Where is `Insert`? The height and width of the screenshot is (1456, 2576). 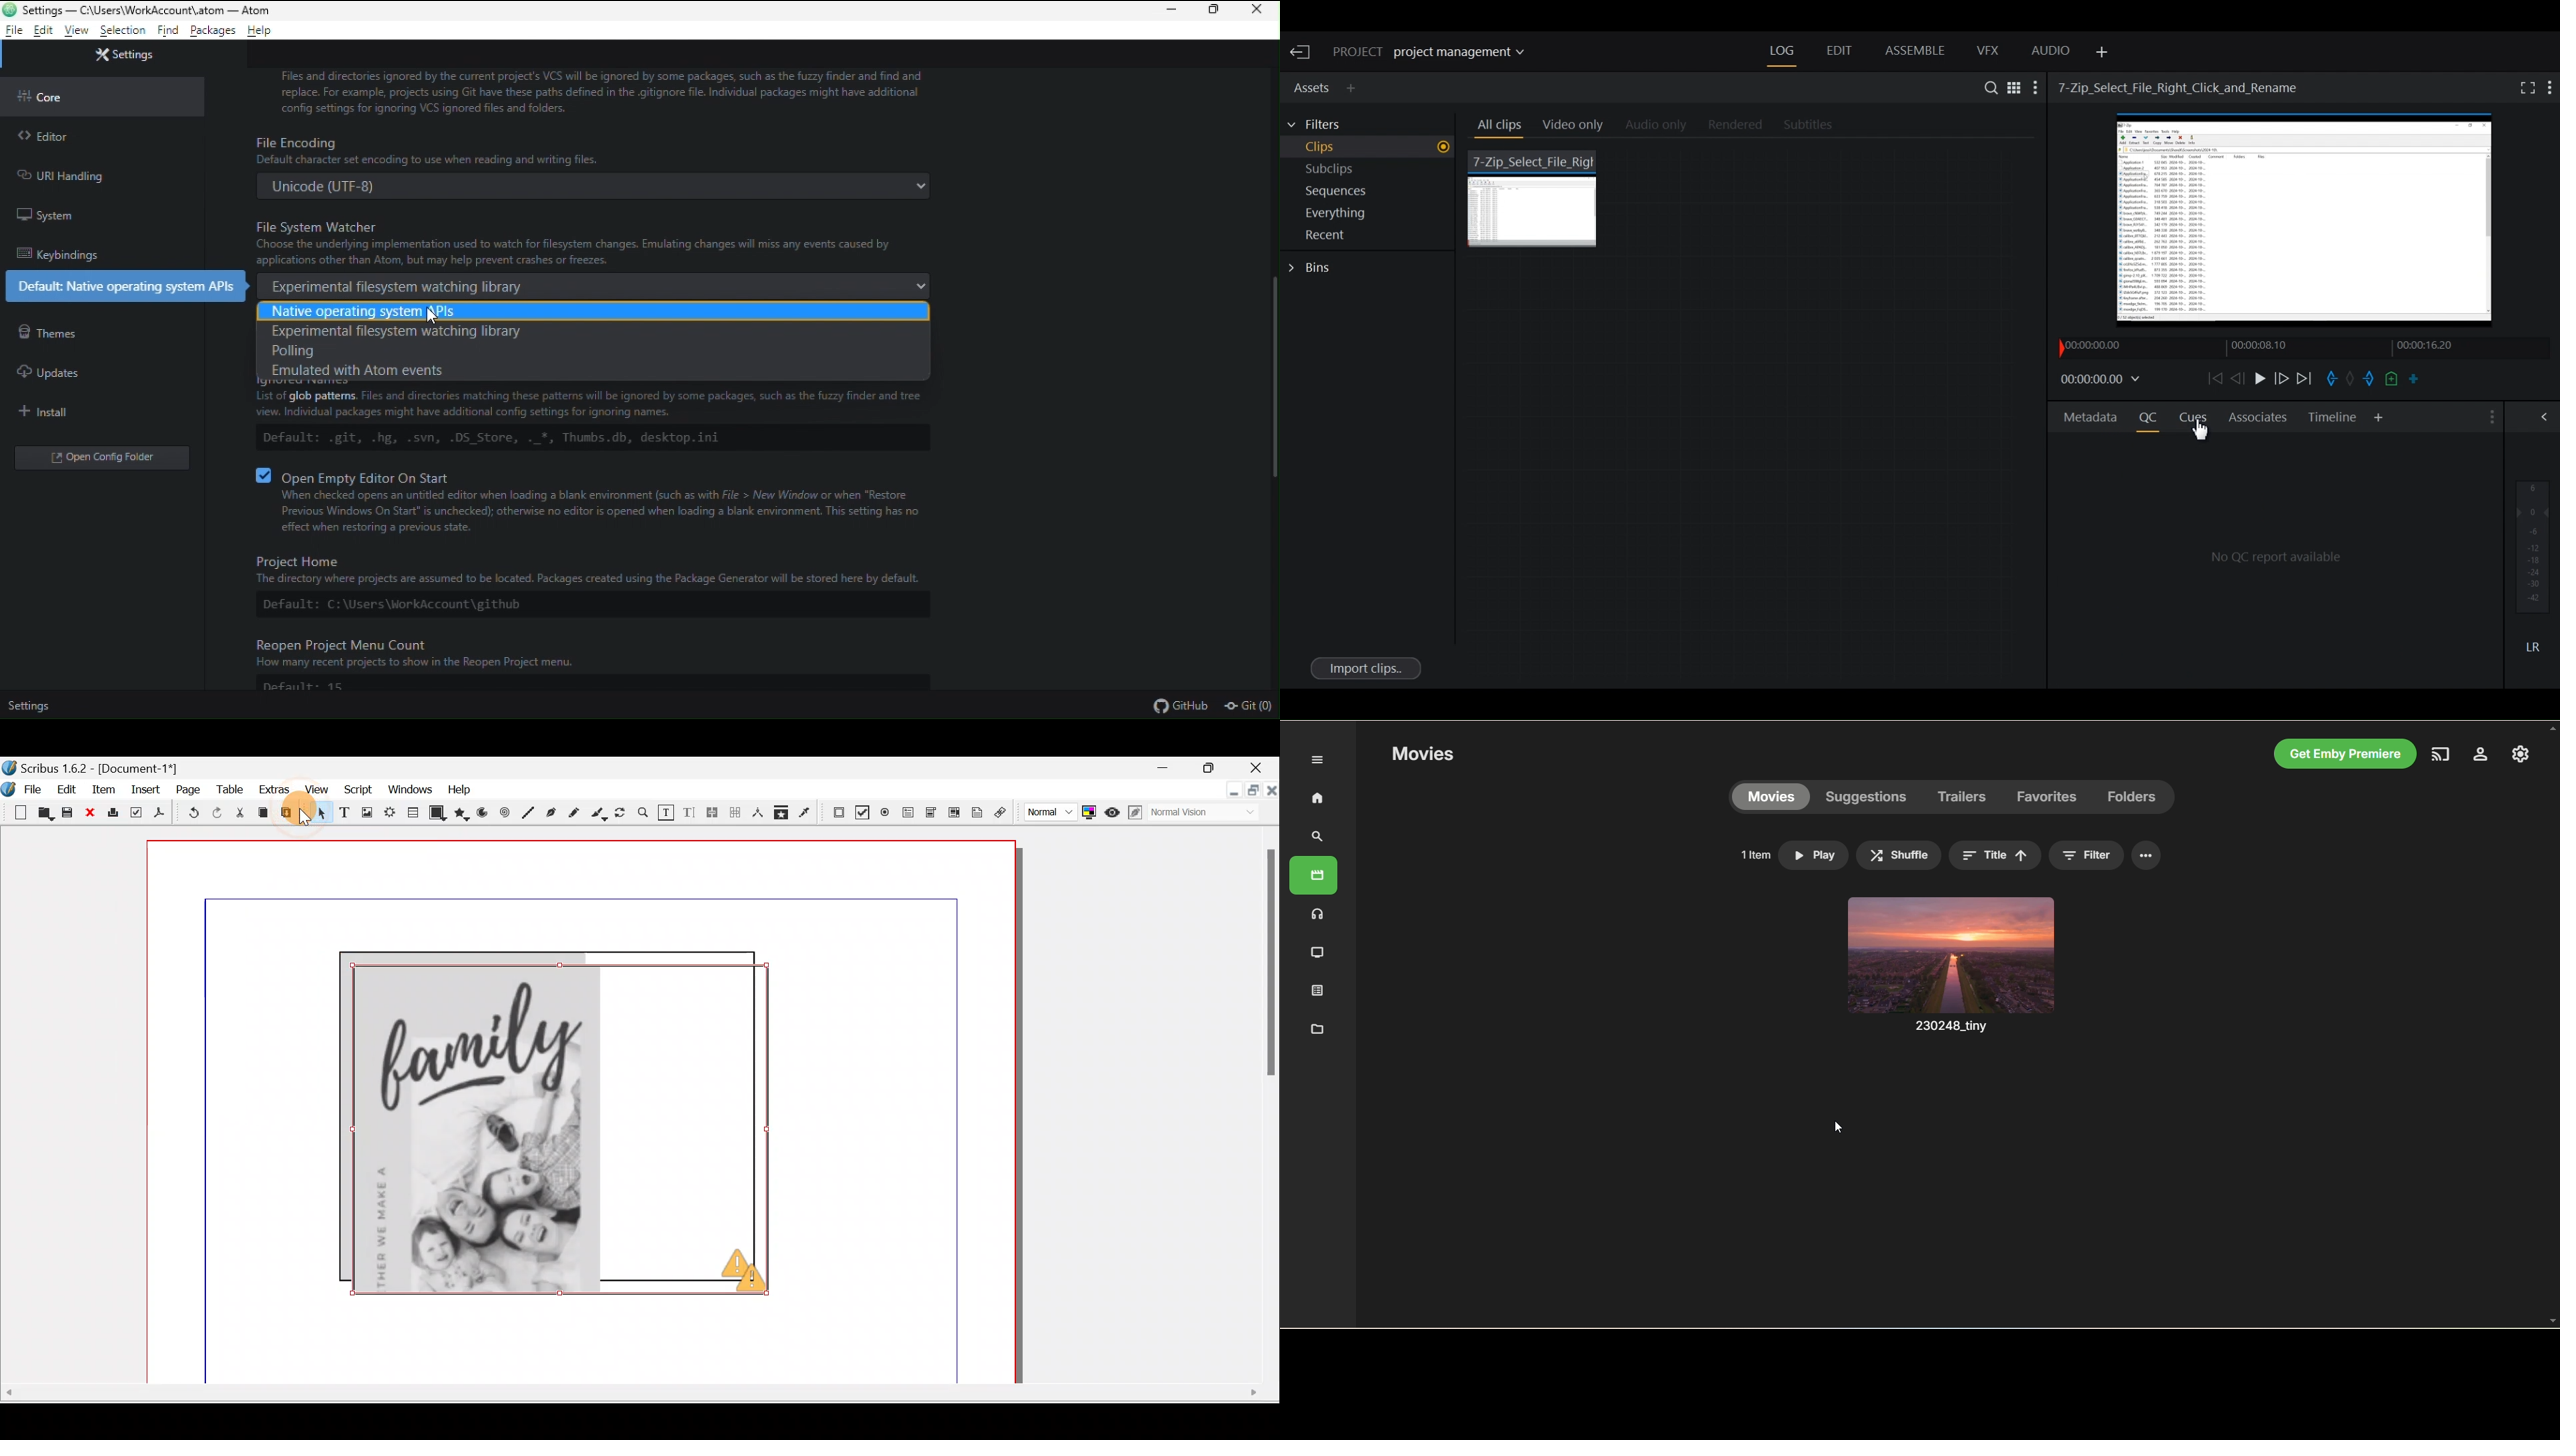
Insert is located at coordinates (147, 792).